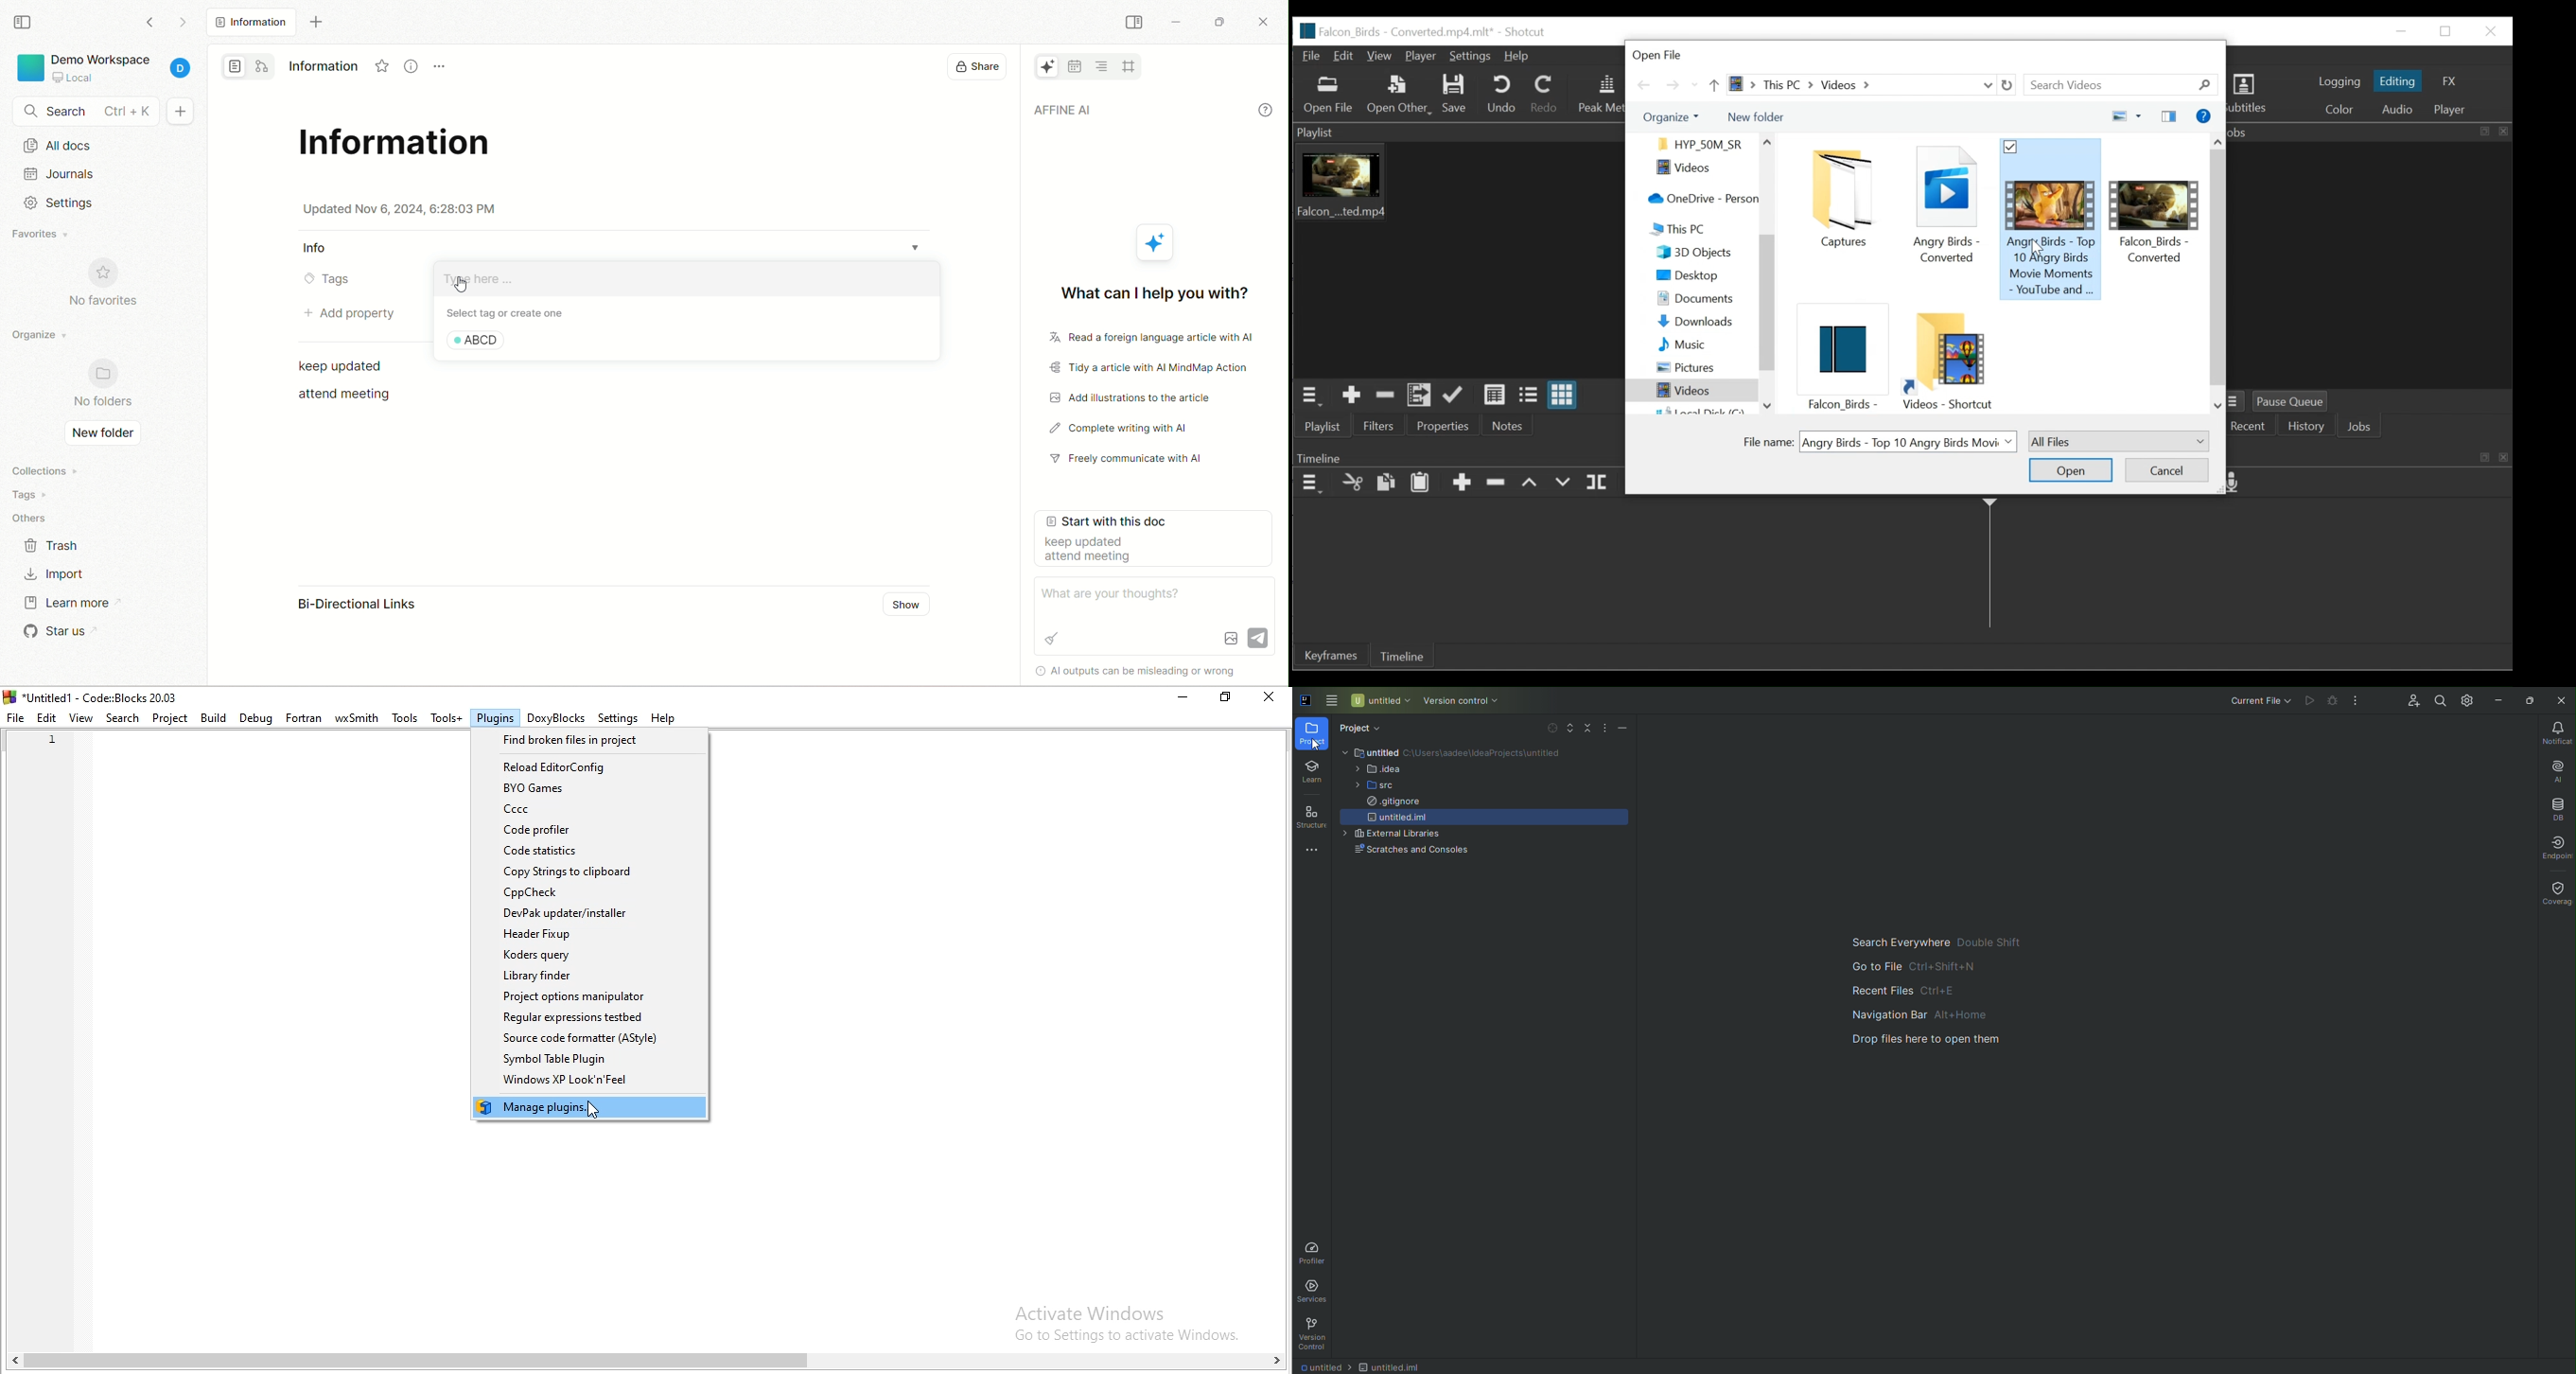  I want to click on Cancel, so click(2167, 468).